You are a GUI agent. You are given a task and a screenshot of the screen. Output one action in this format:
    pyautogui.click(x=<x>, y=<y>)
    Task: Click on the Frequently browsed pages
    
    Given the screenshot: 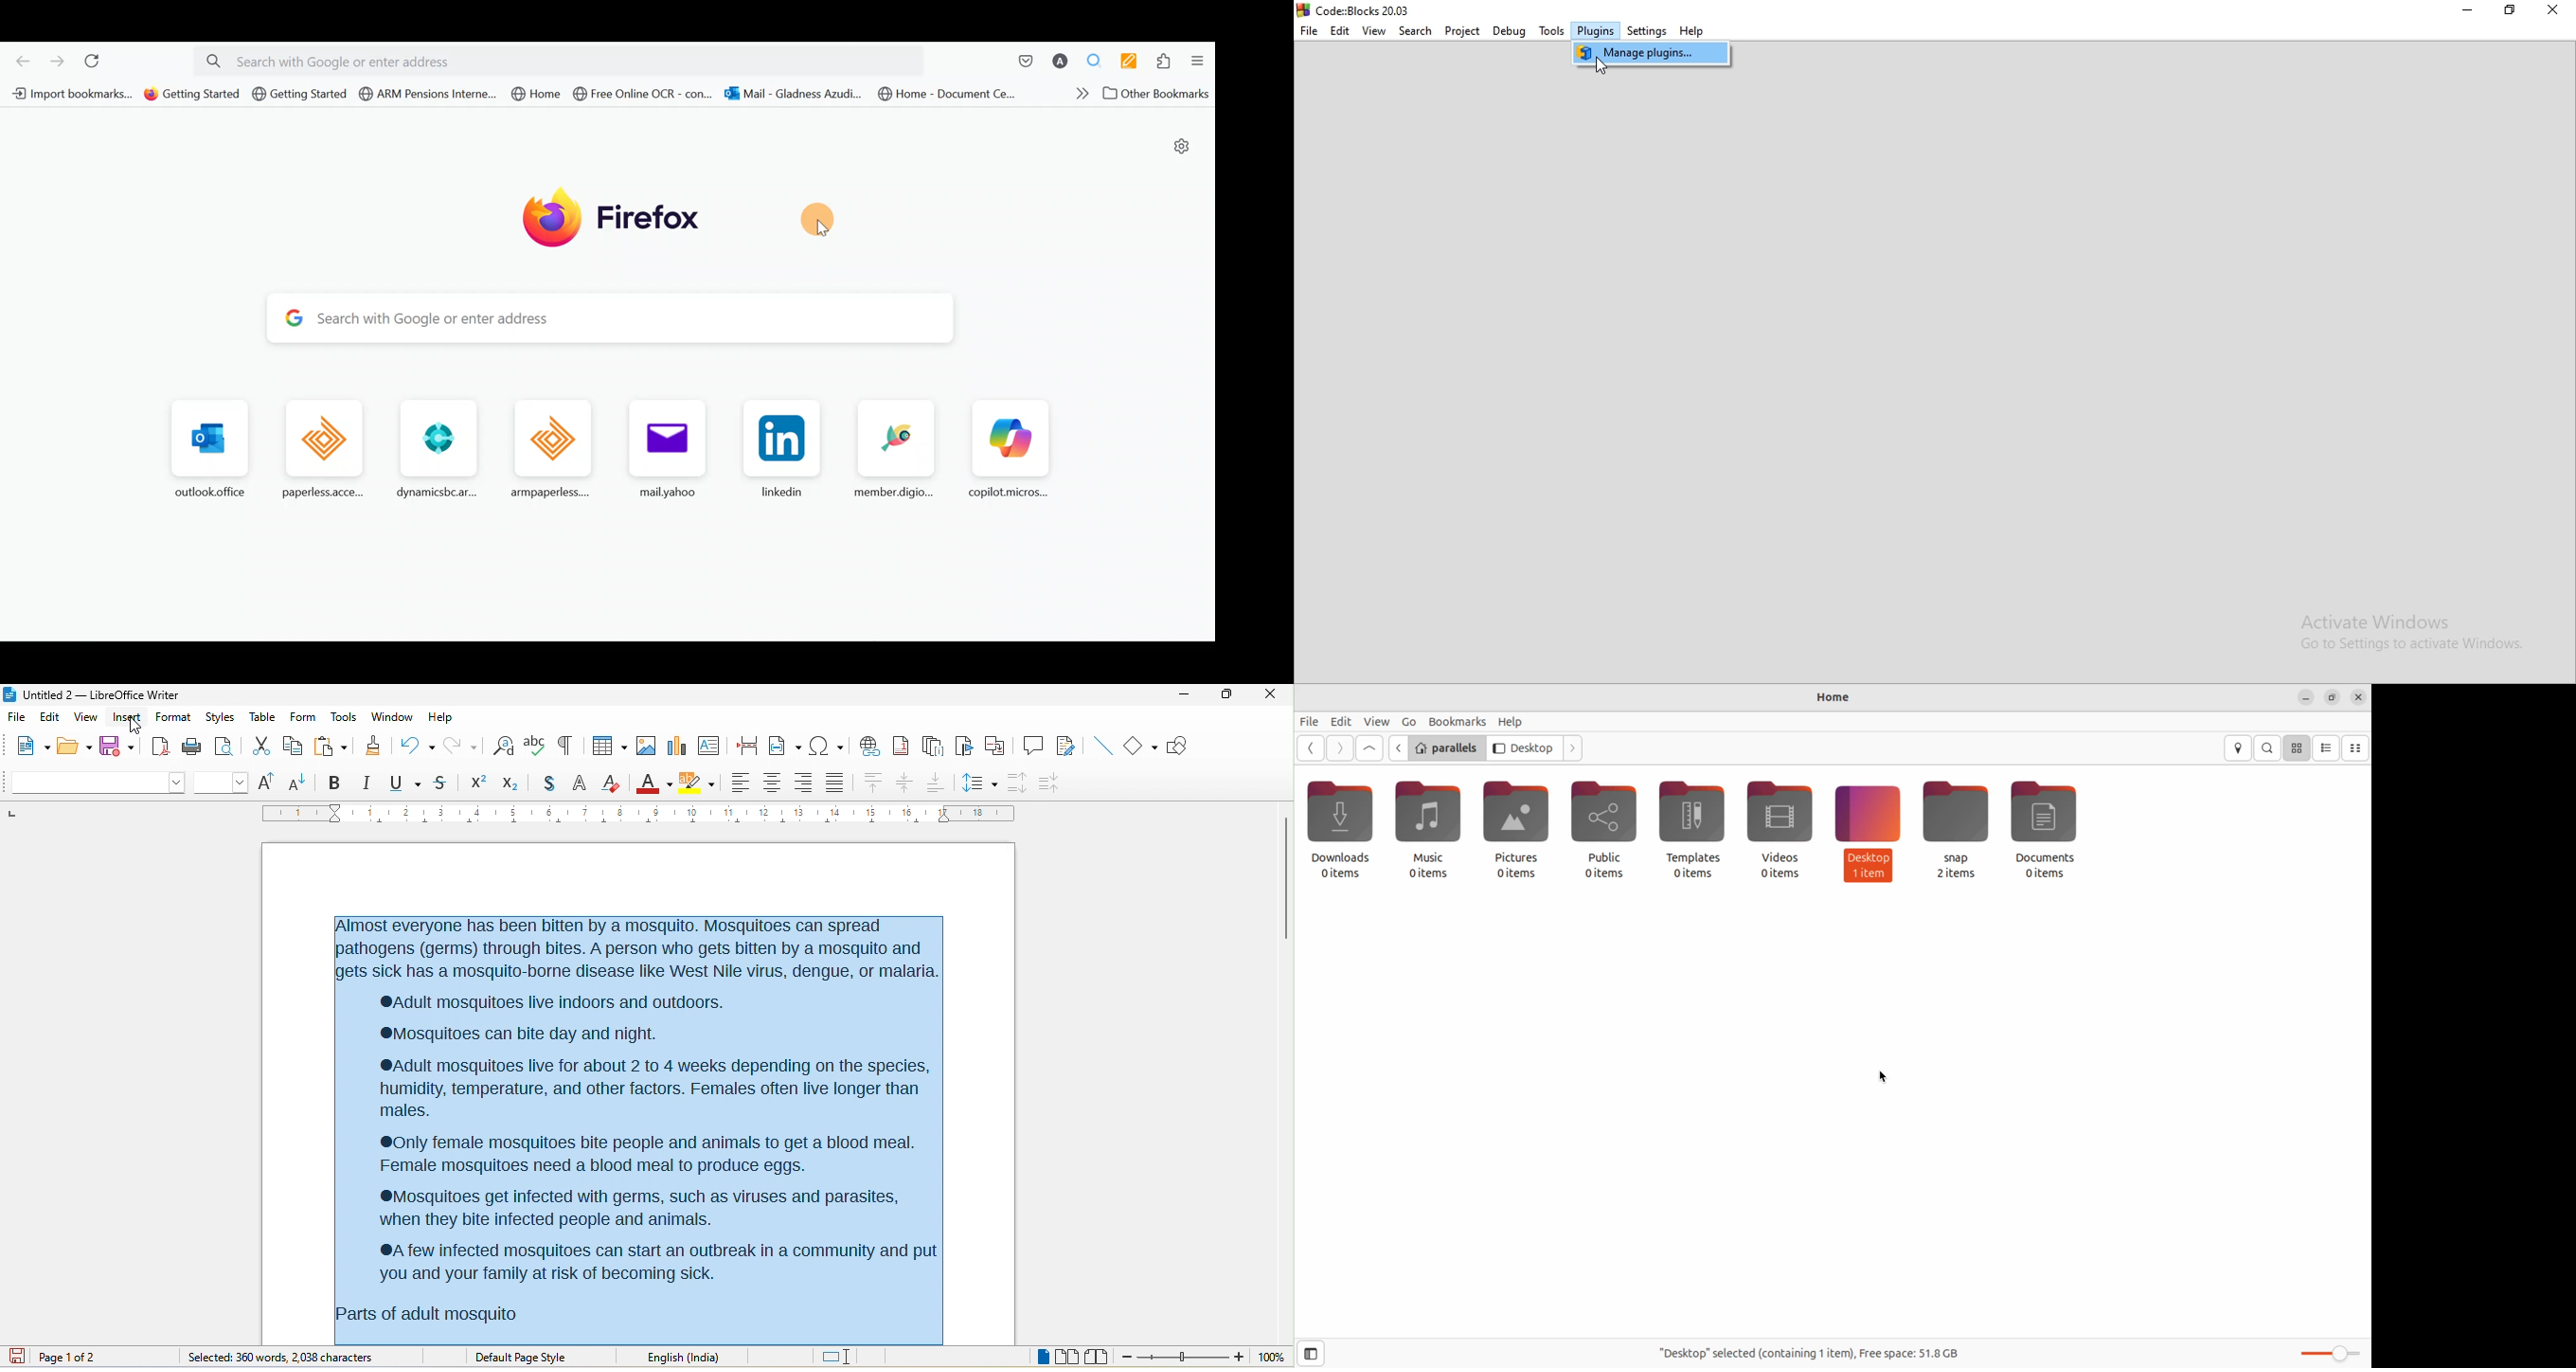 What is the action you would take?
    pyautogui.click(x=608, y=448)
    